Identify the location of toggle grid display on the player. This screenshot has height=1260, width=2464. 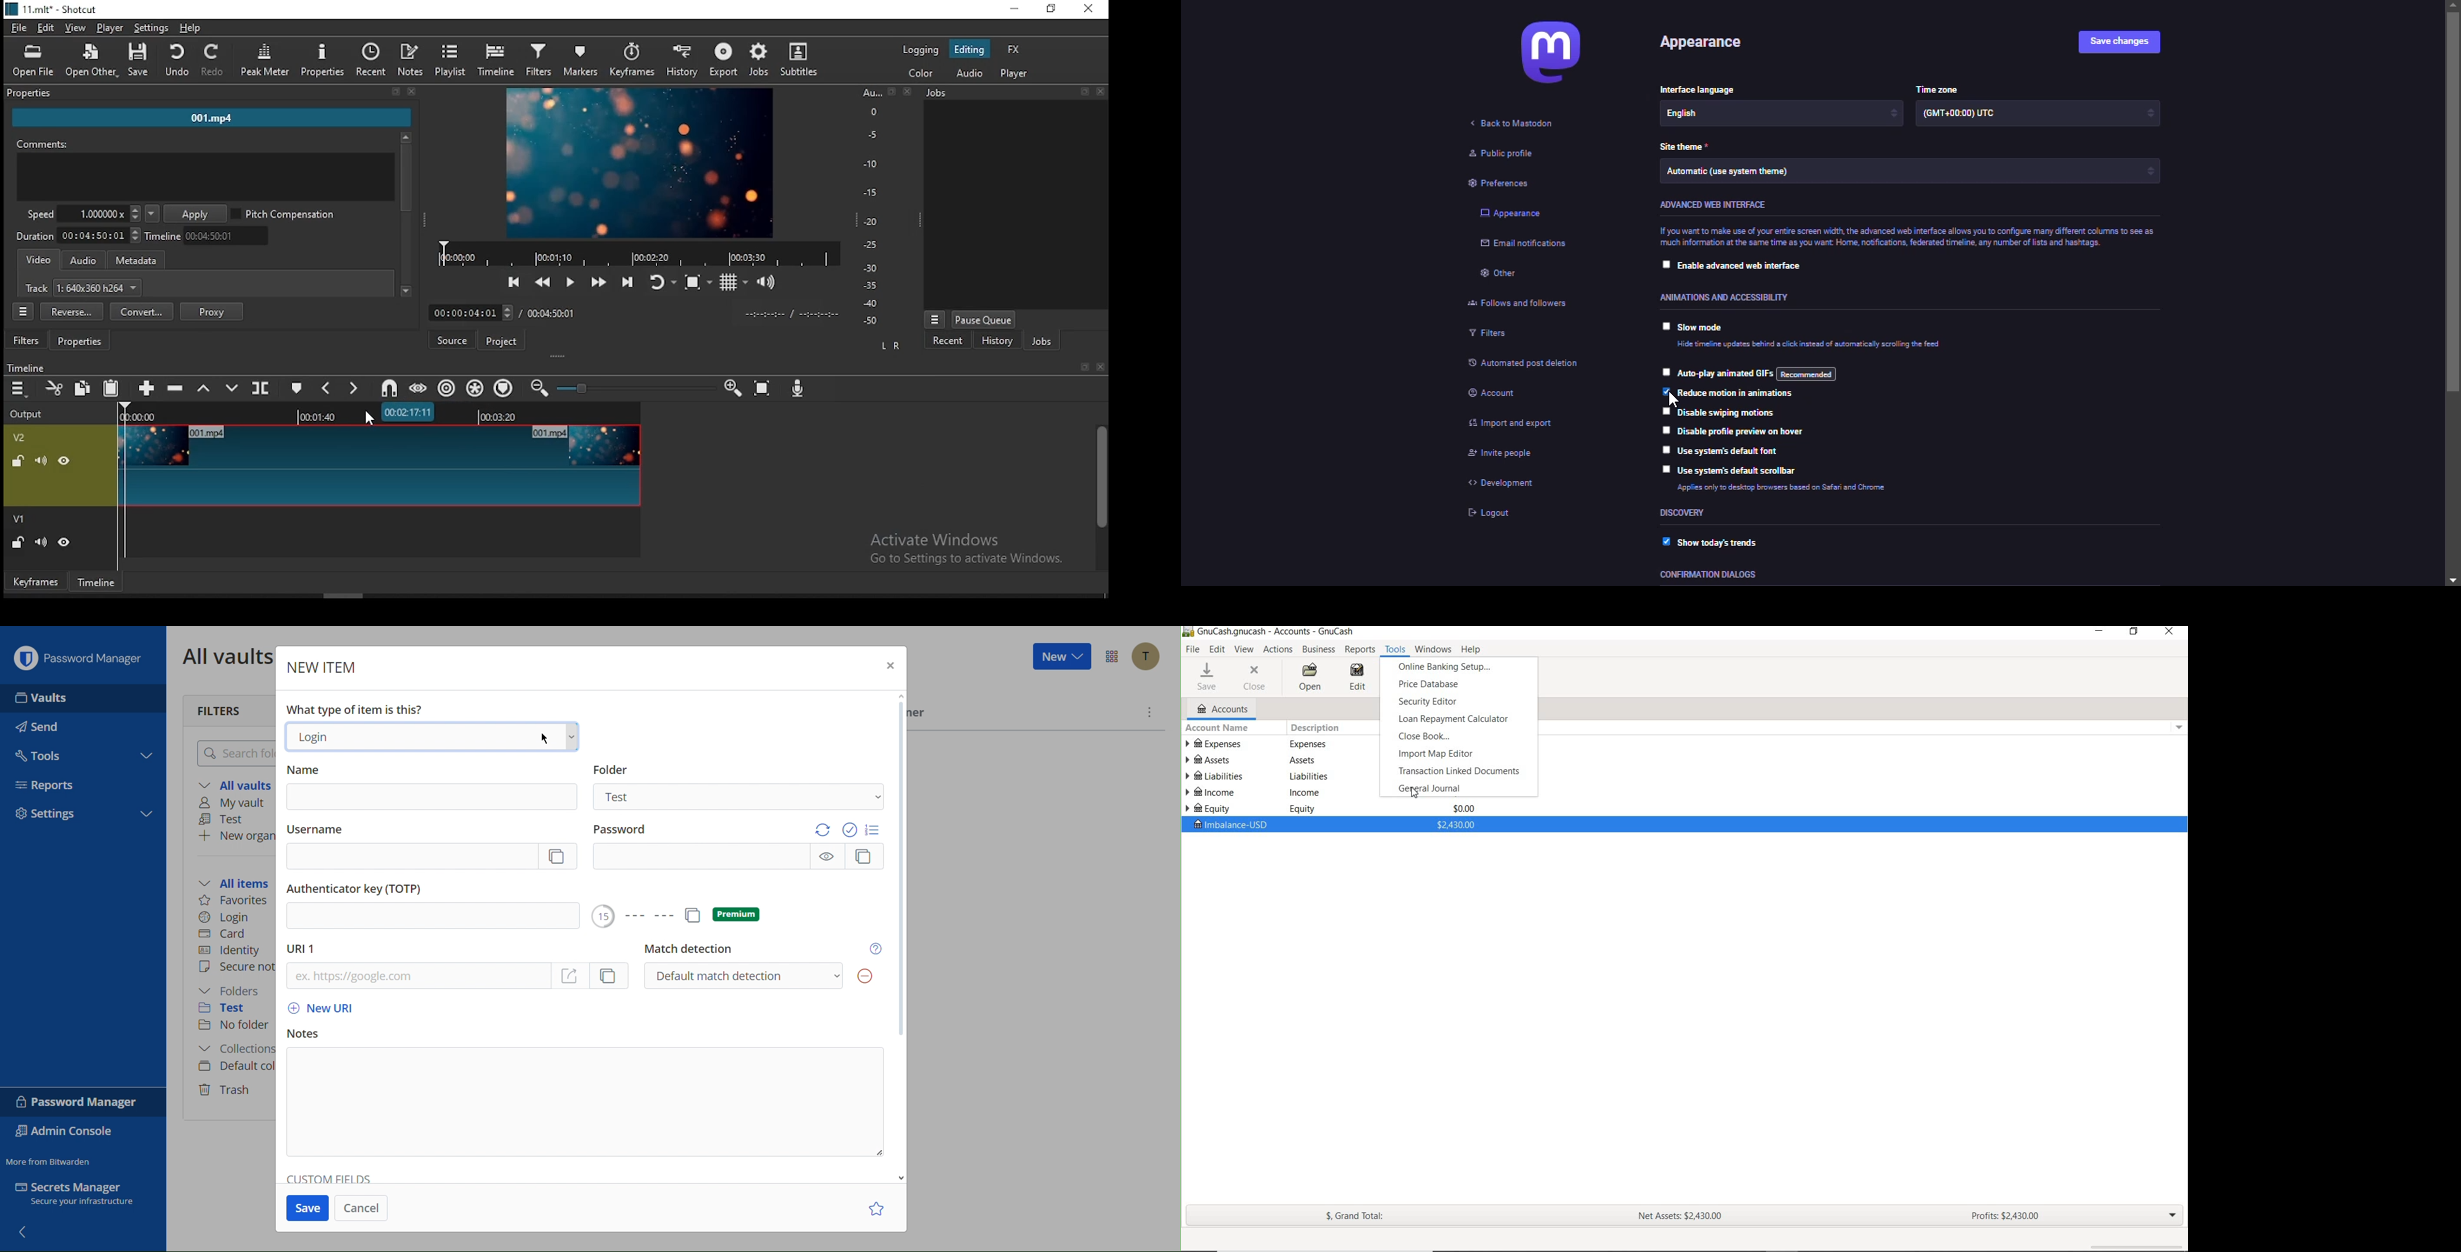
(736, 282).